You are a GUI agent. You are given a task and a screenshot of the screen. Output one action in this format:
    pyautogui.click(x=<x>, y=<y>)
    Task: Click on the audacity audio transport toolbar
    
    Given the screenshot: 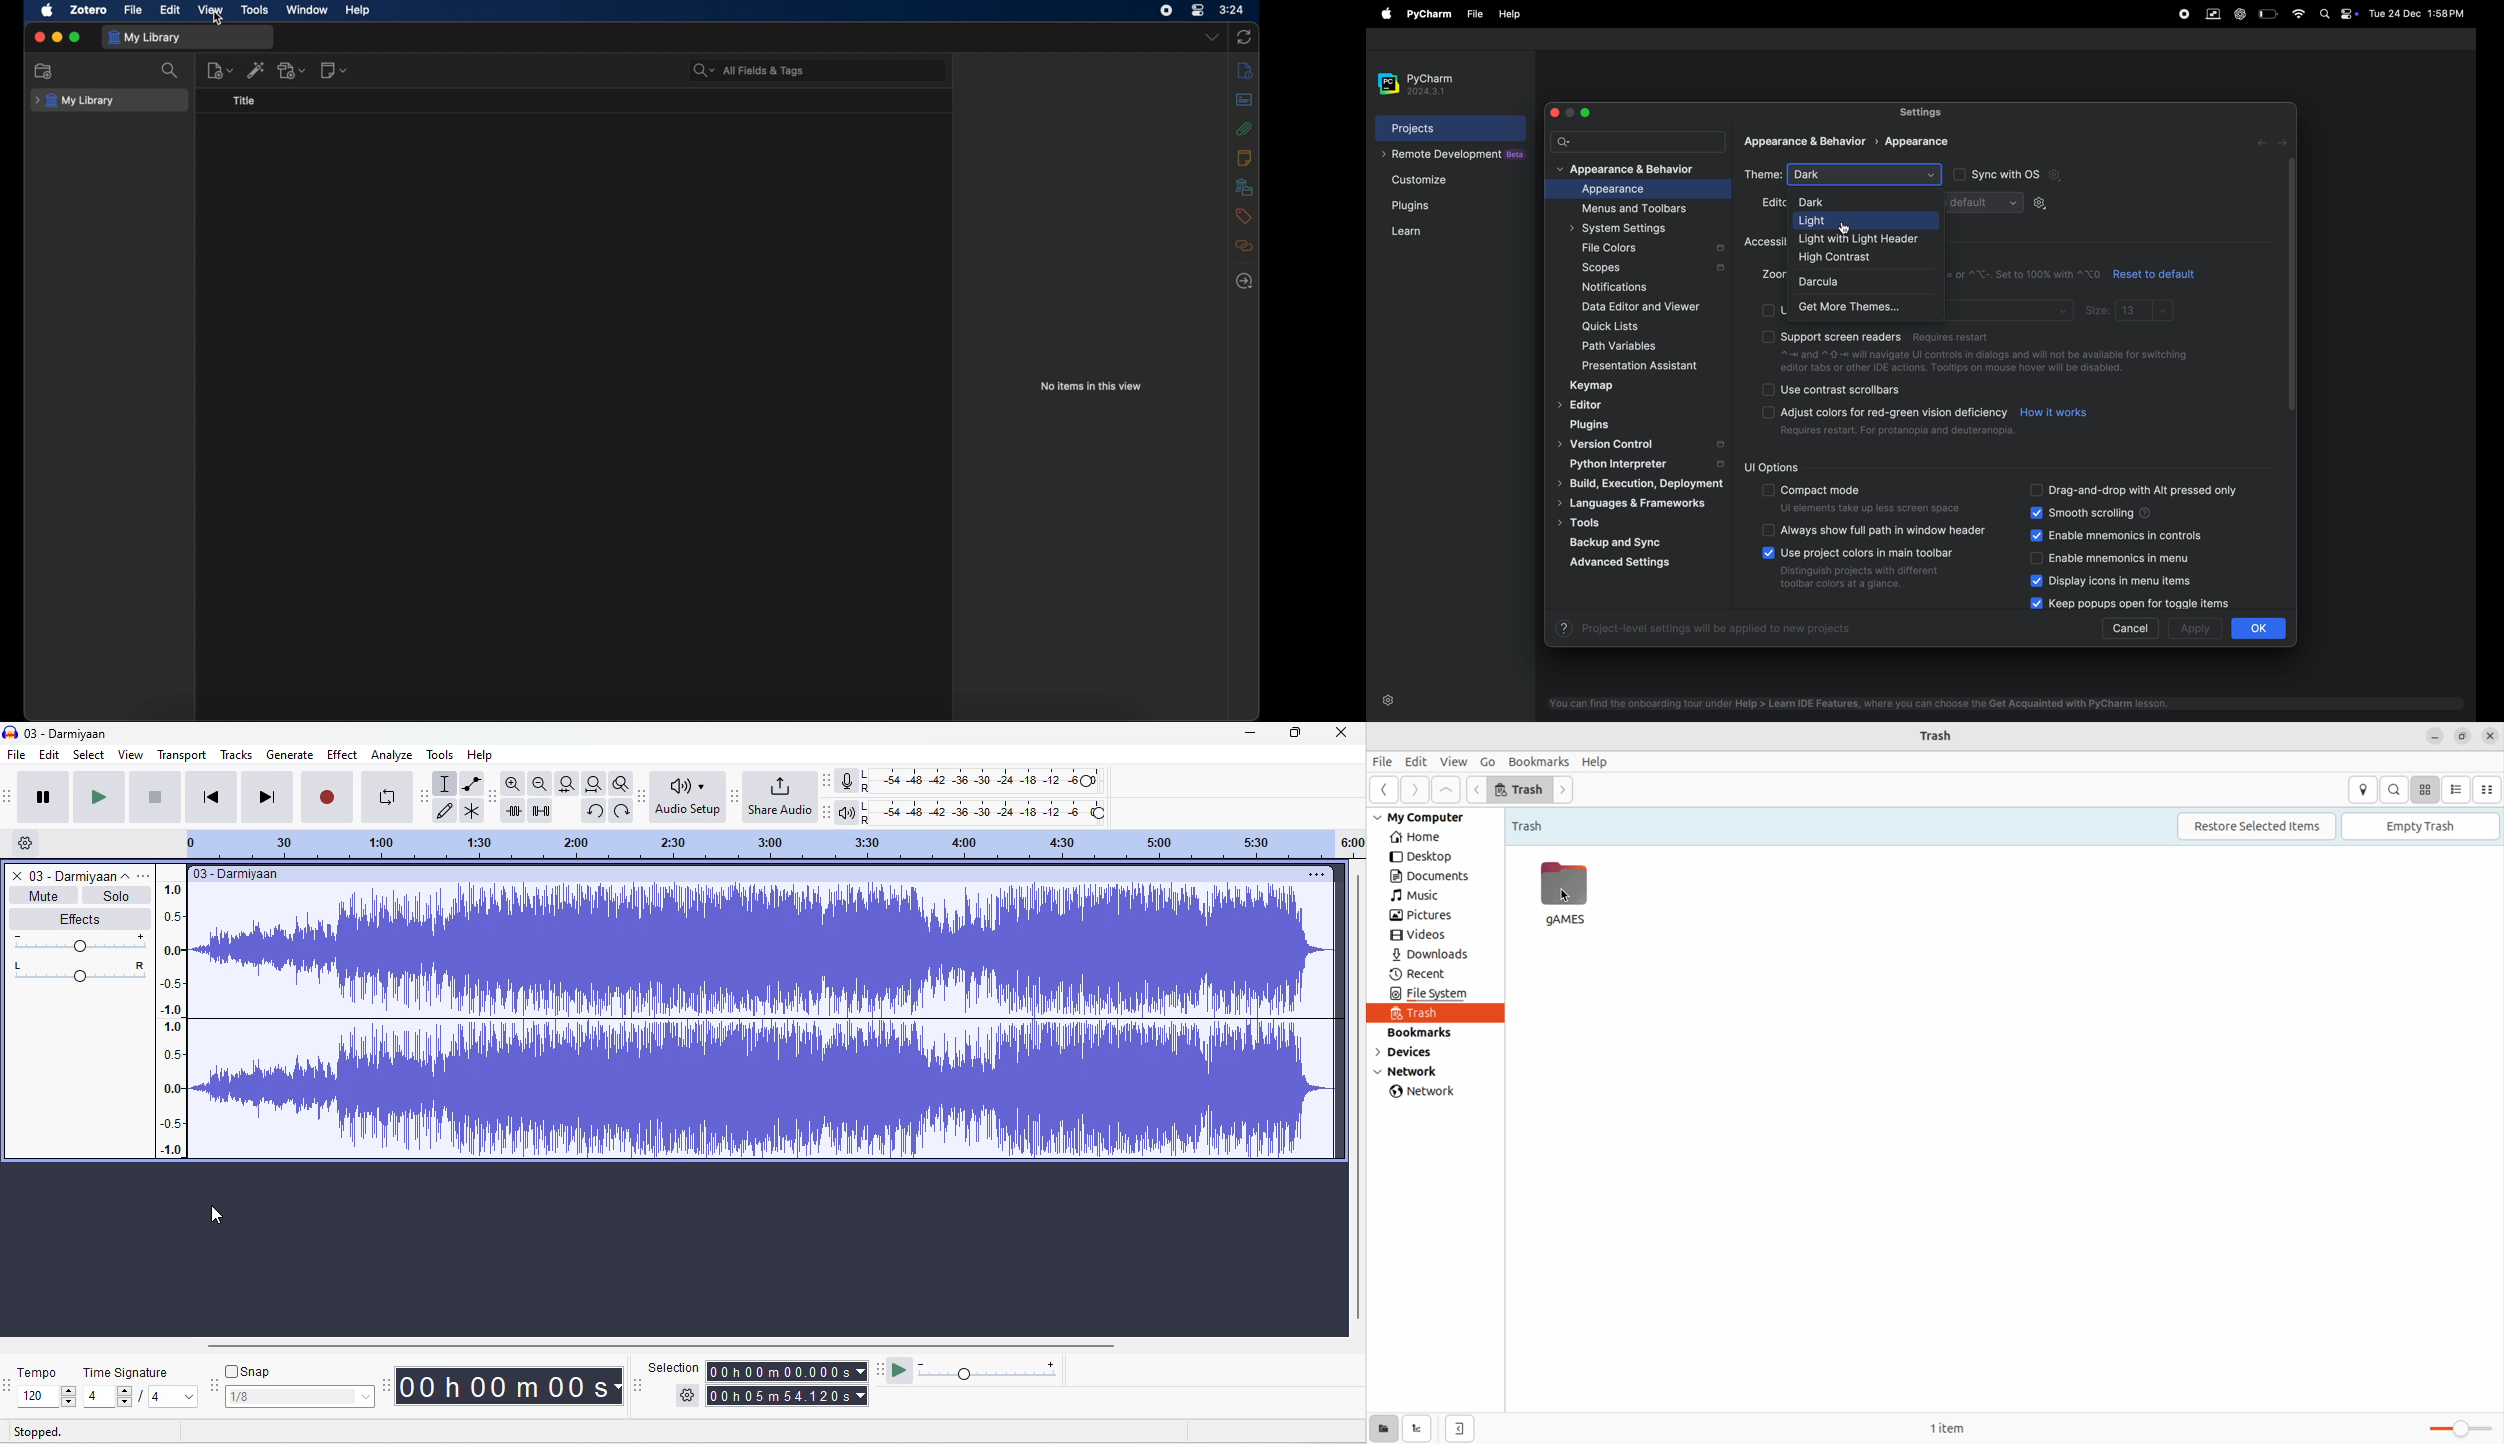 What is the action you would take?
    pyautogui.click(x=9, y=796)
    